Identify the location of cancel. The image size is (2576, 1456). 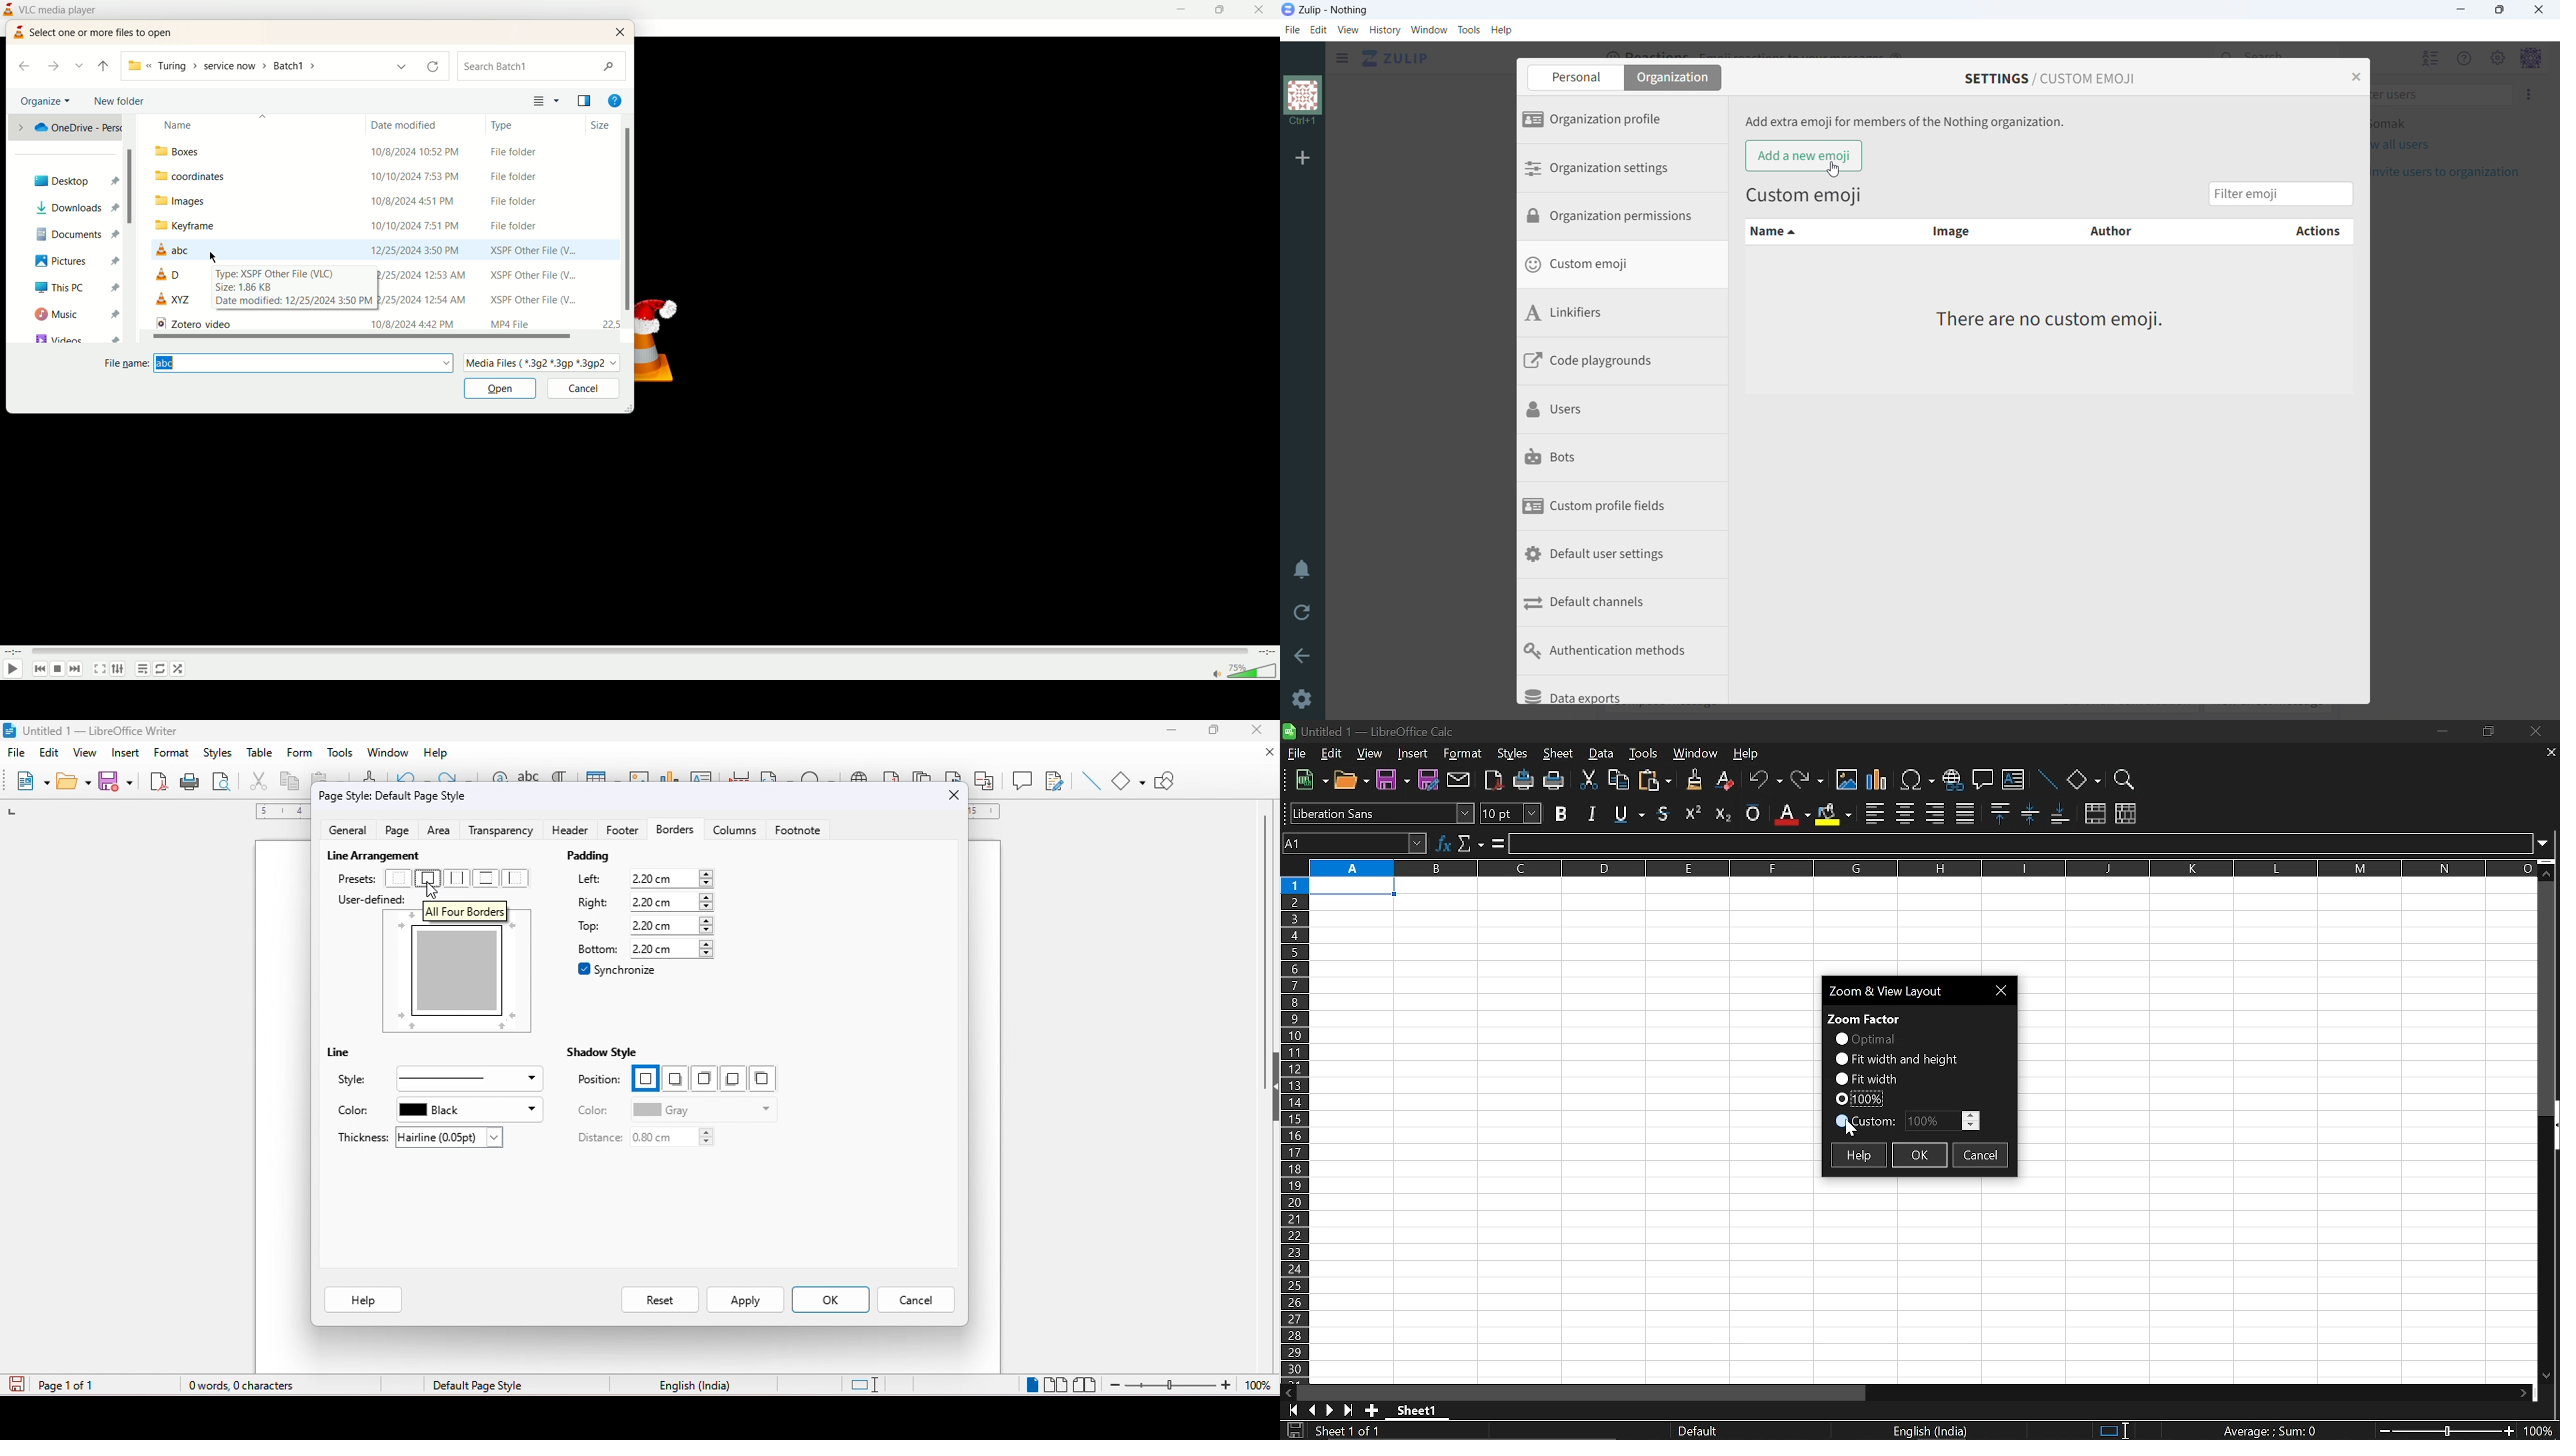
(919, 1299).